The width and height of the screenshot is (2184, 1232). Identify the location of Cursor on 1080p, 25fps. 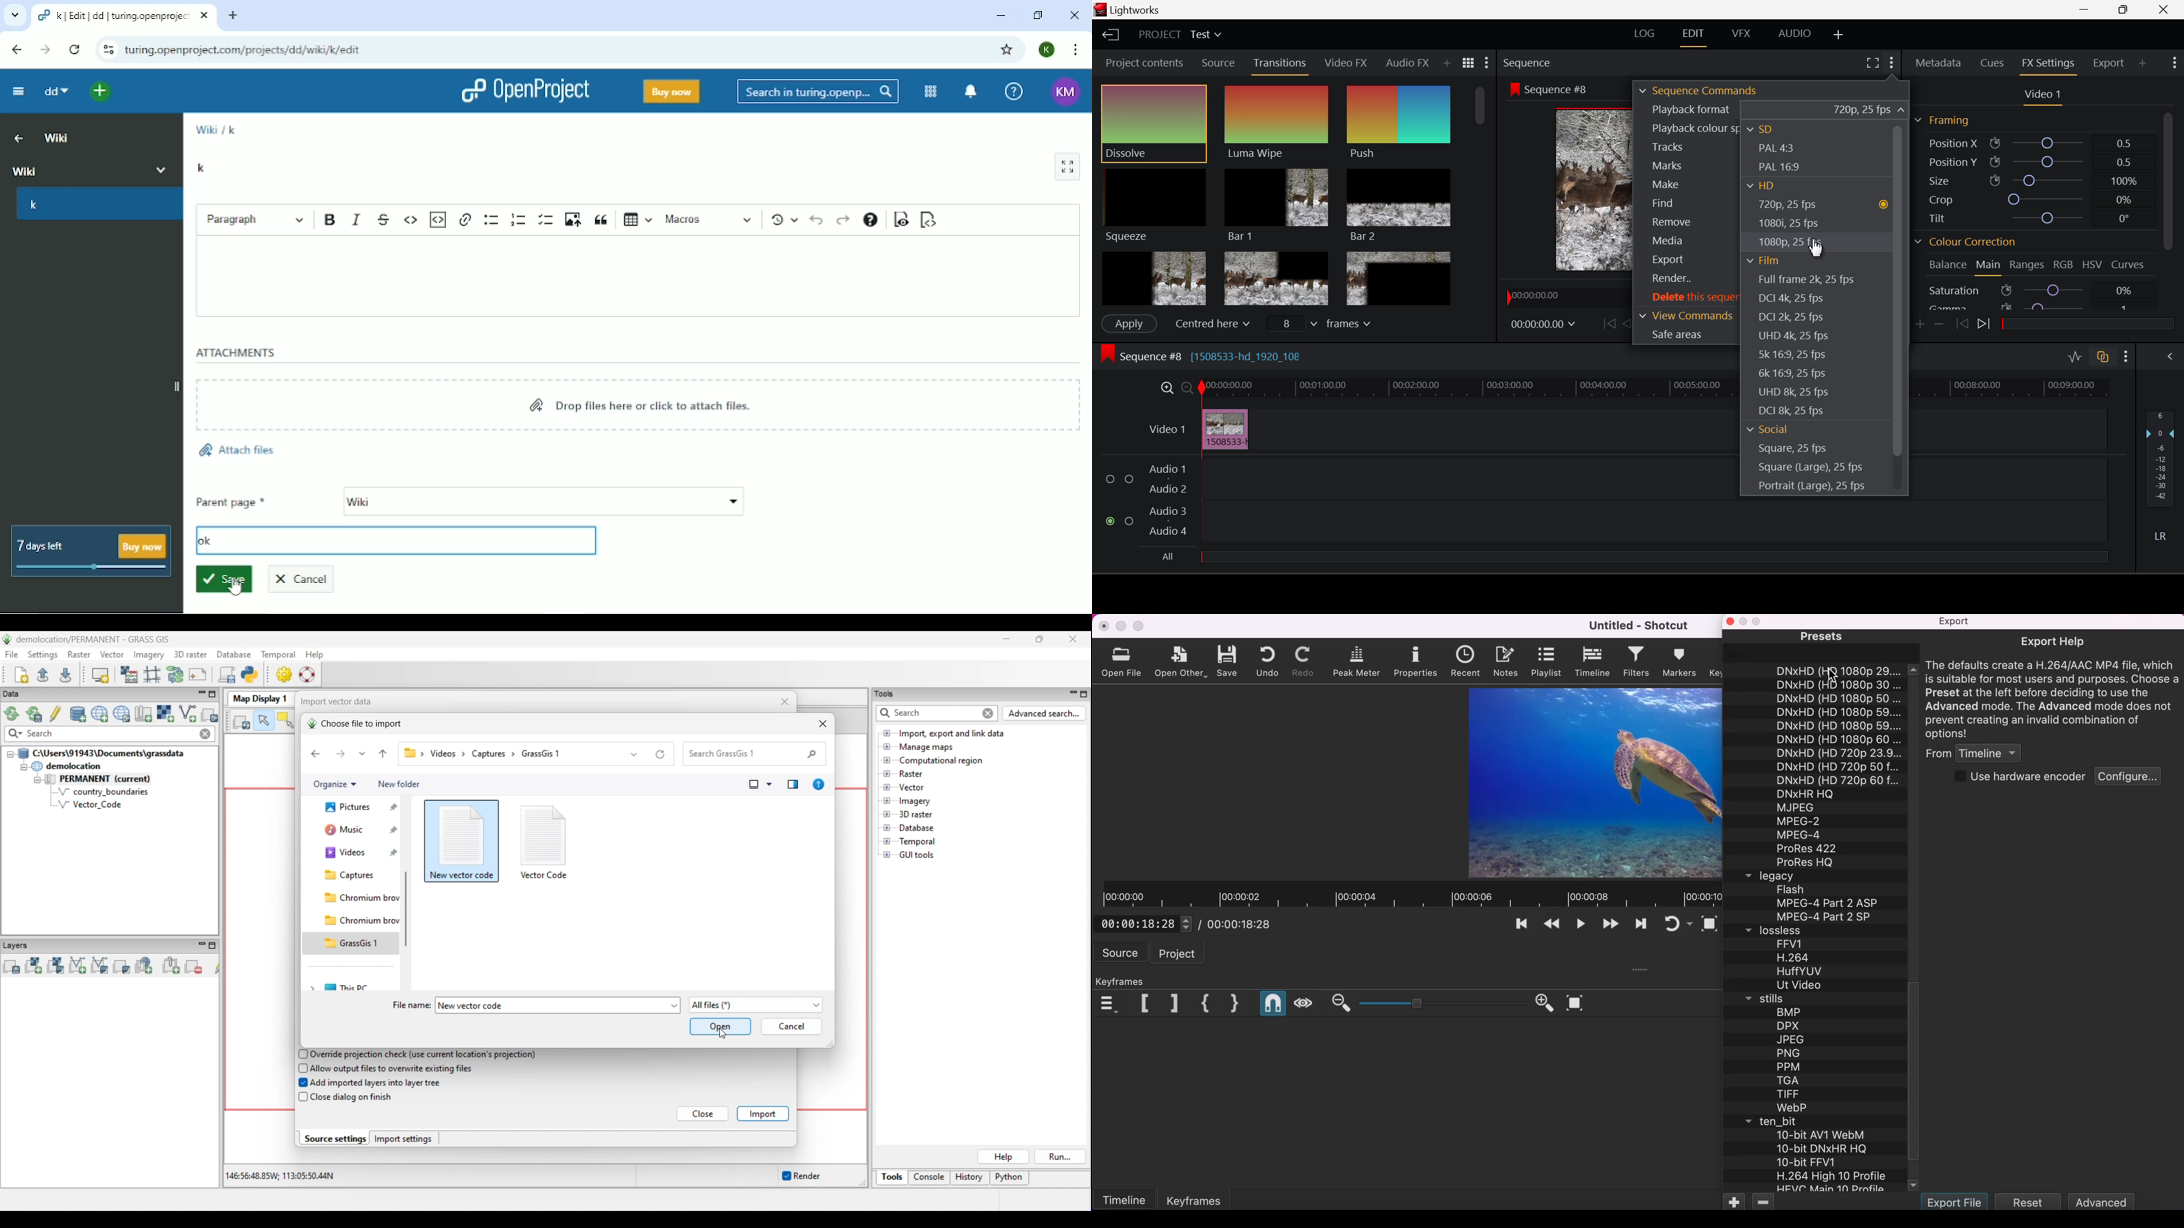
(1791, 241).